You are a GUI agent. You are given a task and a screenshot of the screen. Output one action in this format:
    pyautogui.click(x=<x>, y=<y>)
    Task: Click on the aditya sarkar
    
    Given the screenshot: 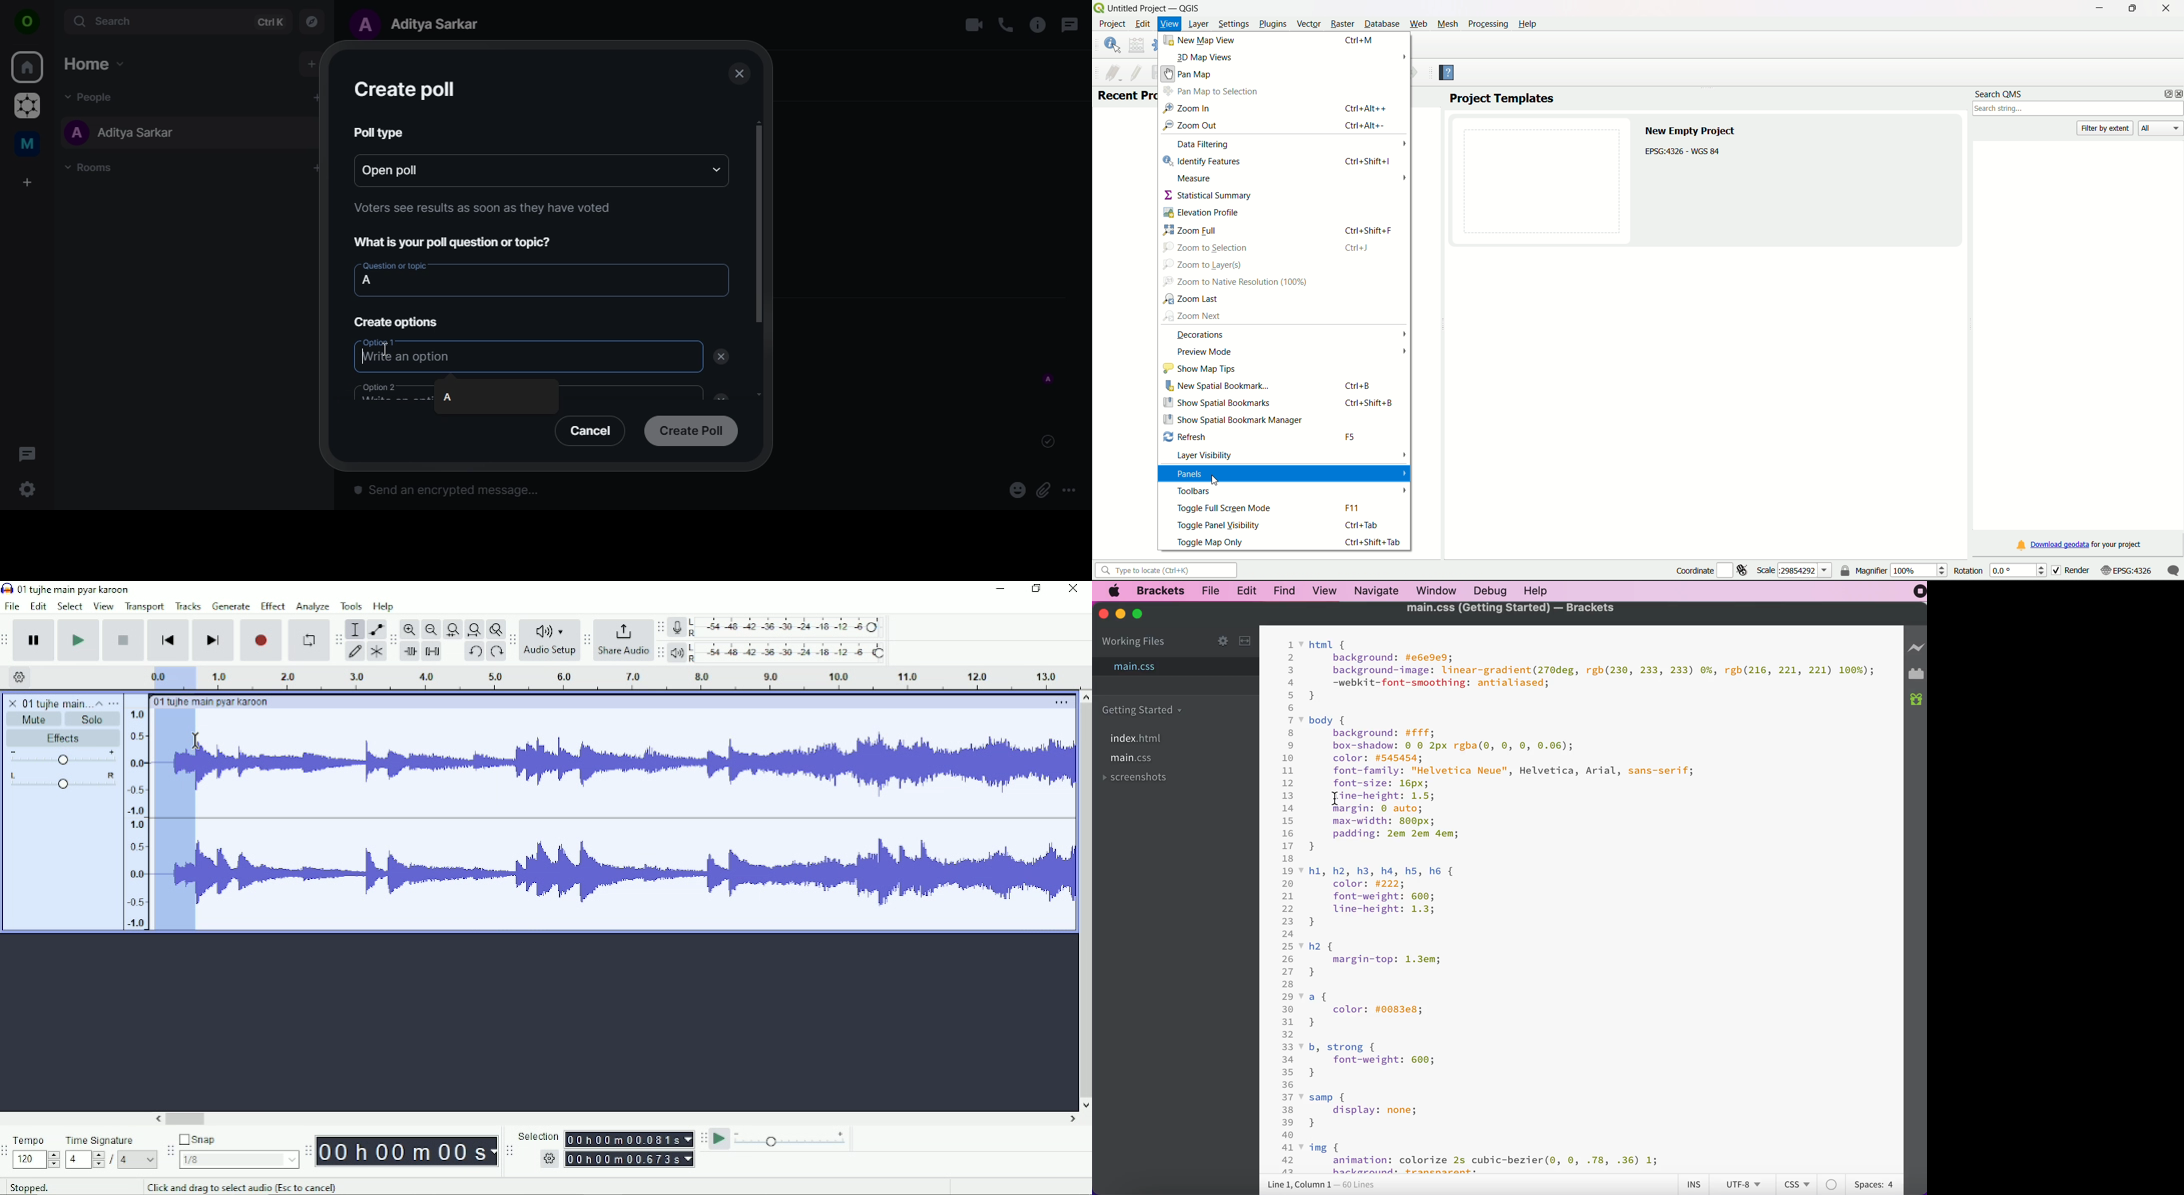 What is the action you would take?
    pyautogui.click(x=121, y=132)
    